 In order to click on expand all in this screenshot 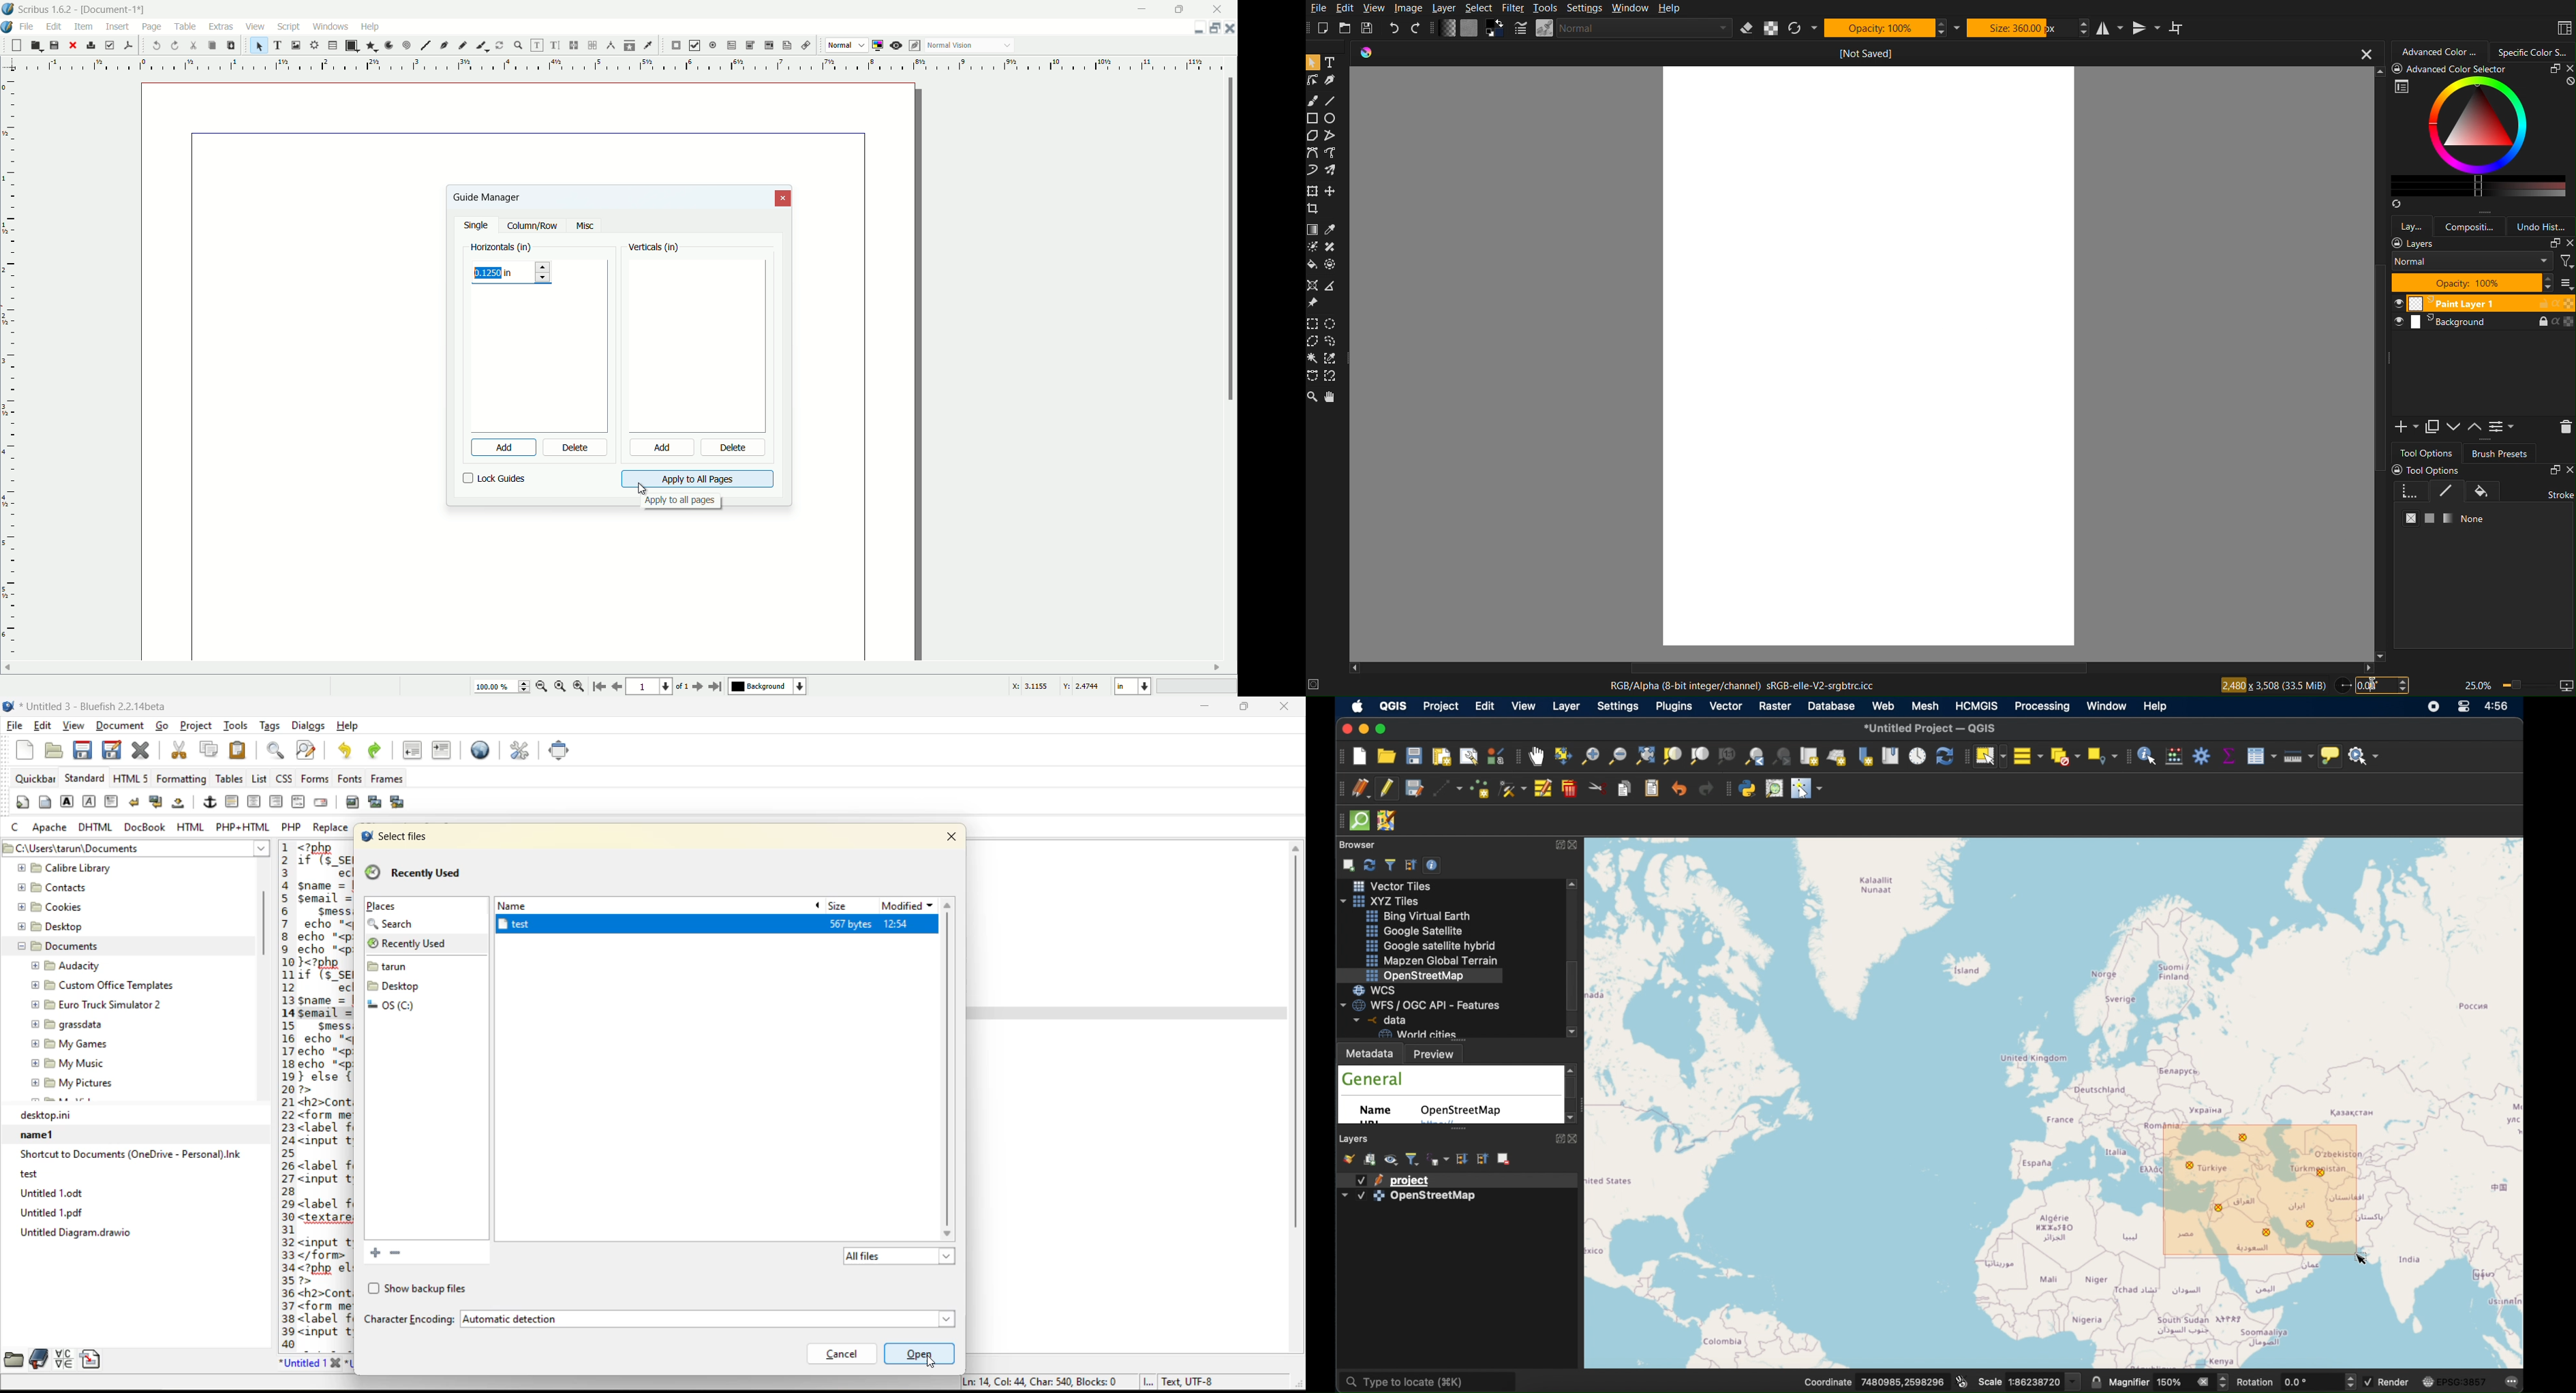, I will do `click(1462, 1158)`.